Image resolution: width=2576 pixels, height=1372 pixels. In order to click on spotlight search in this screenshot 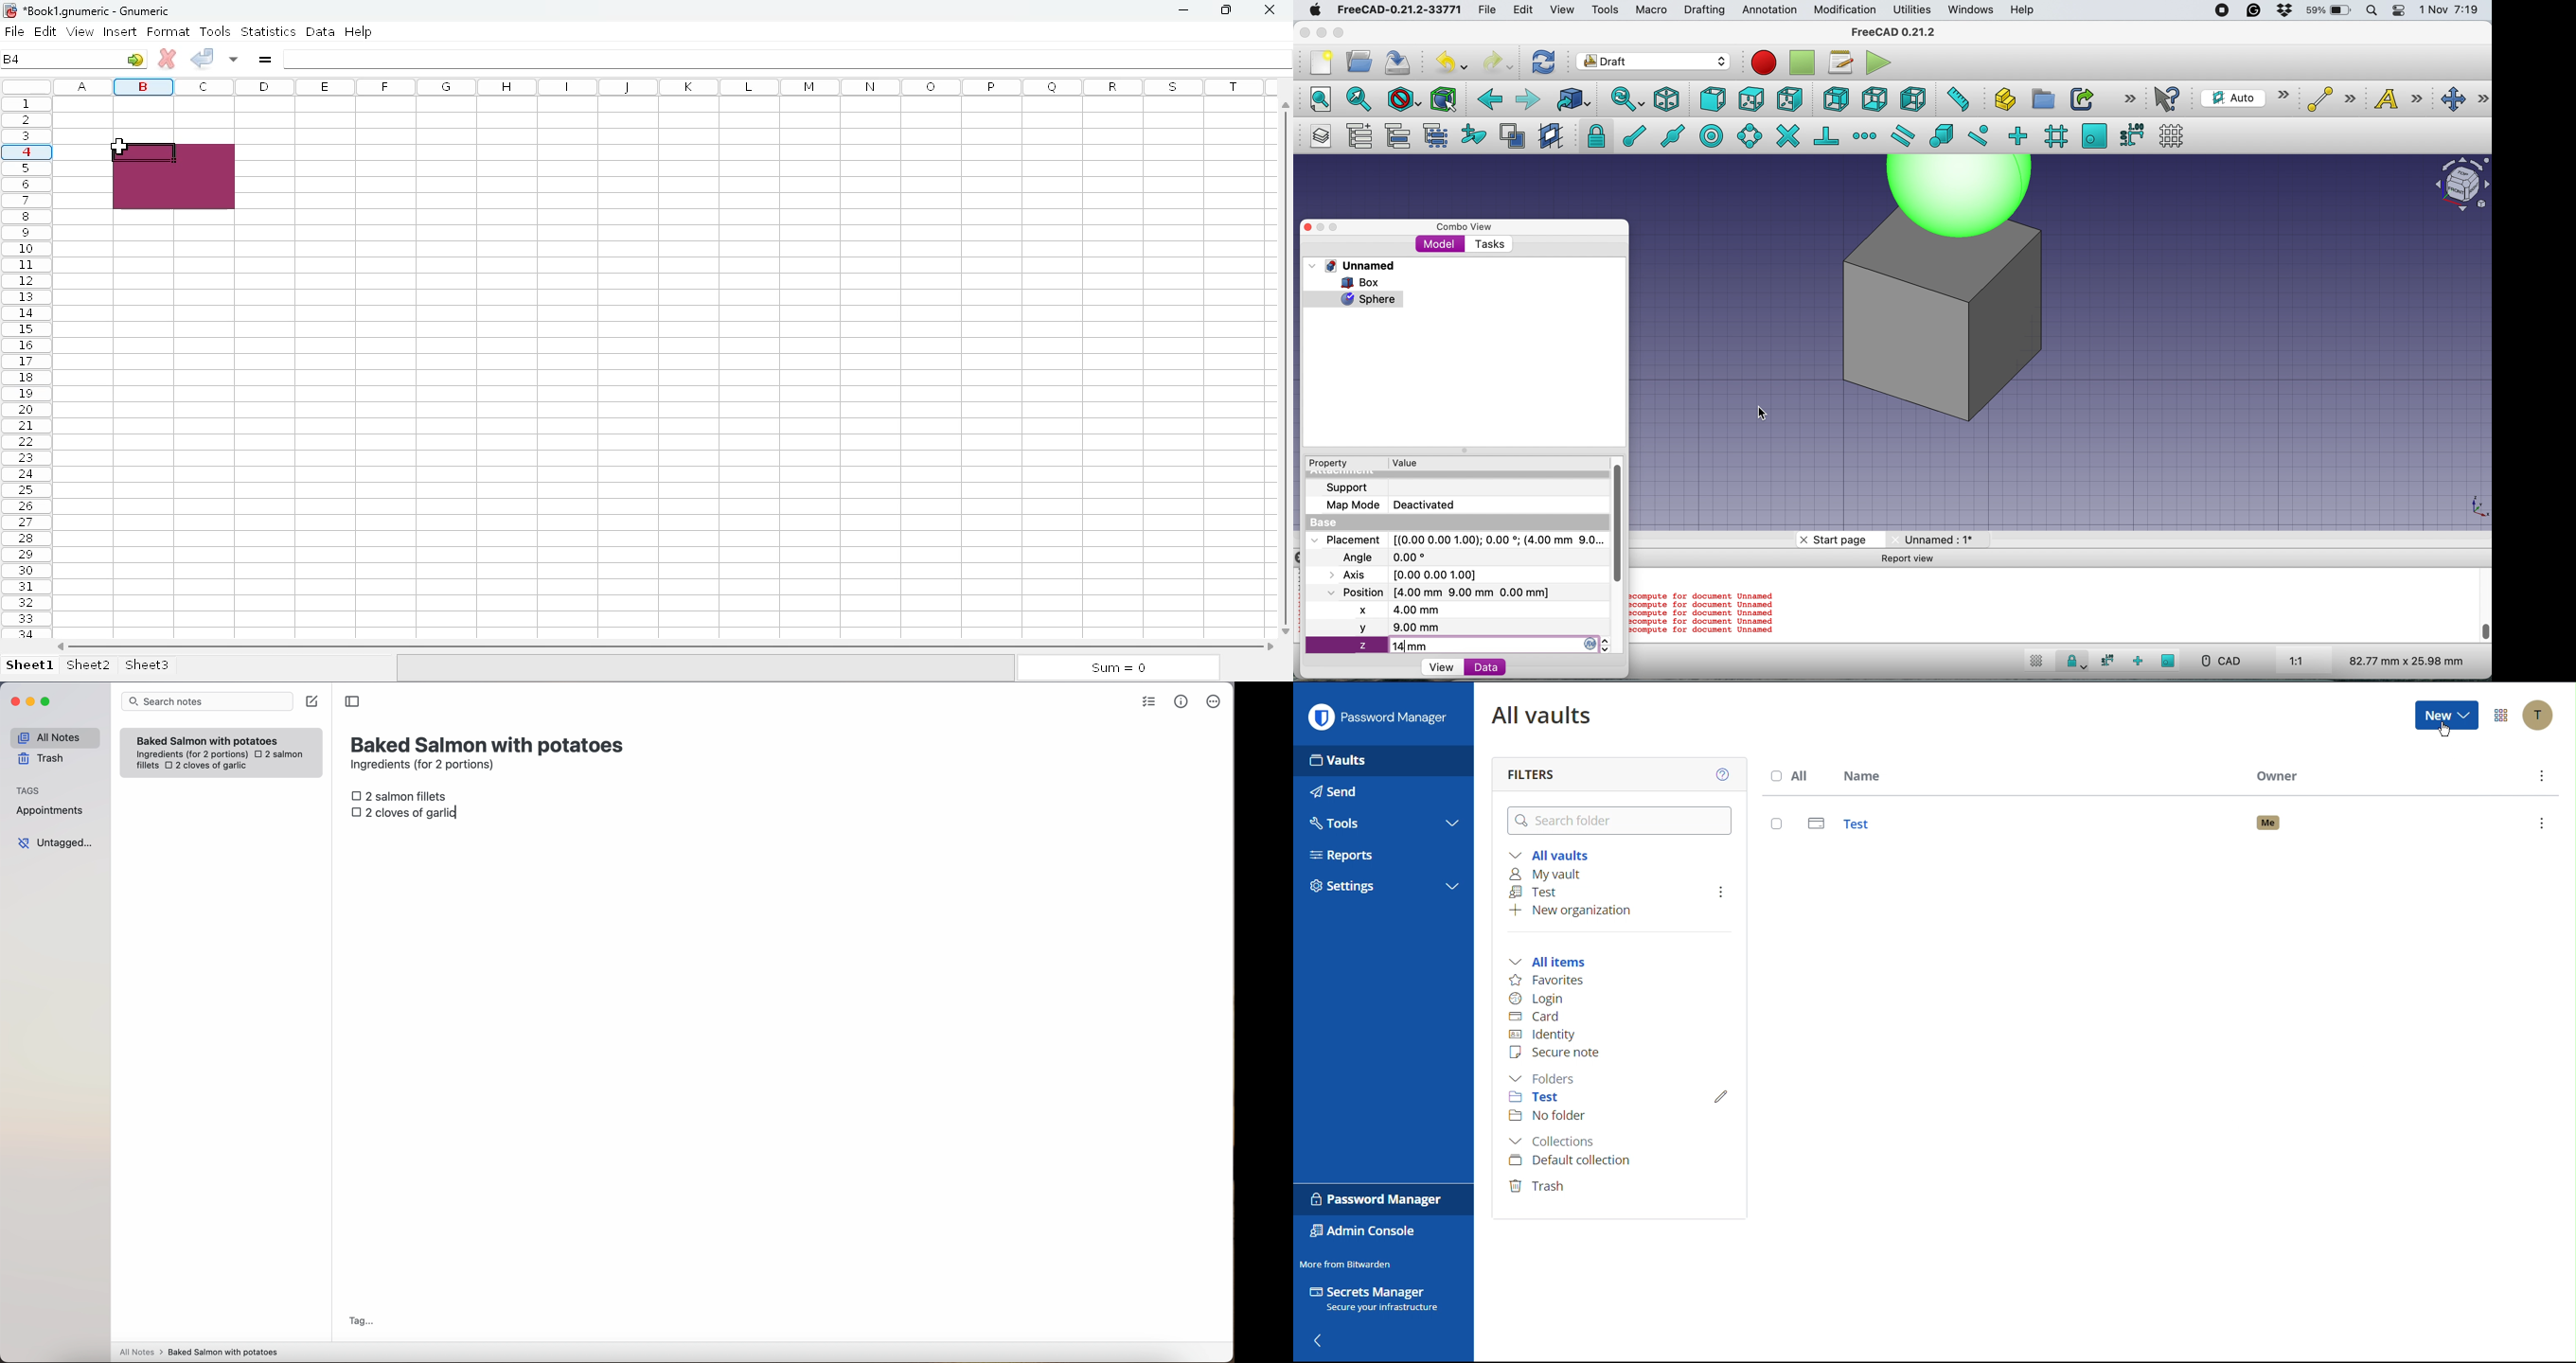, I will do `click(2370, 12)`.